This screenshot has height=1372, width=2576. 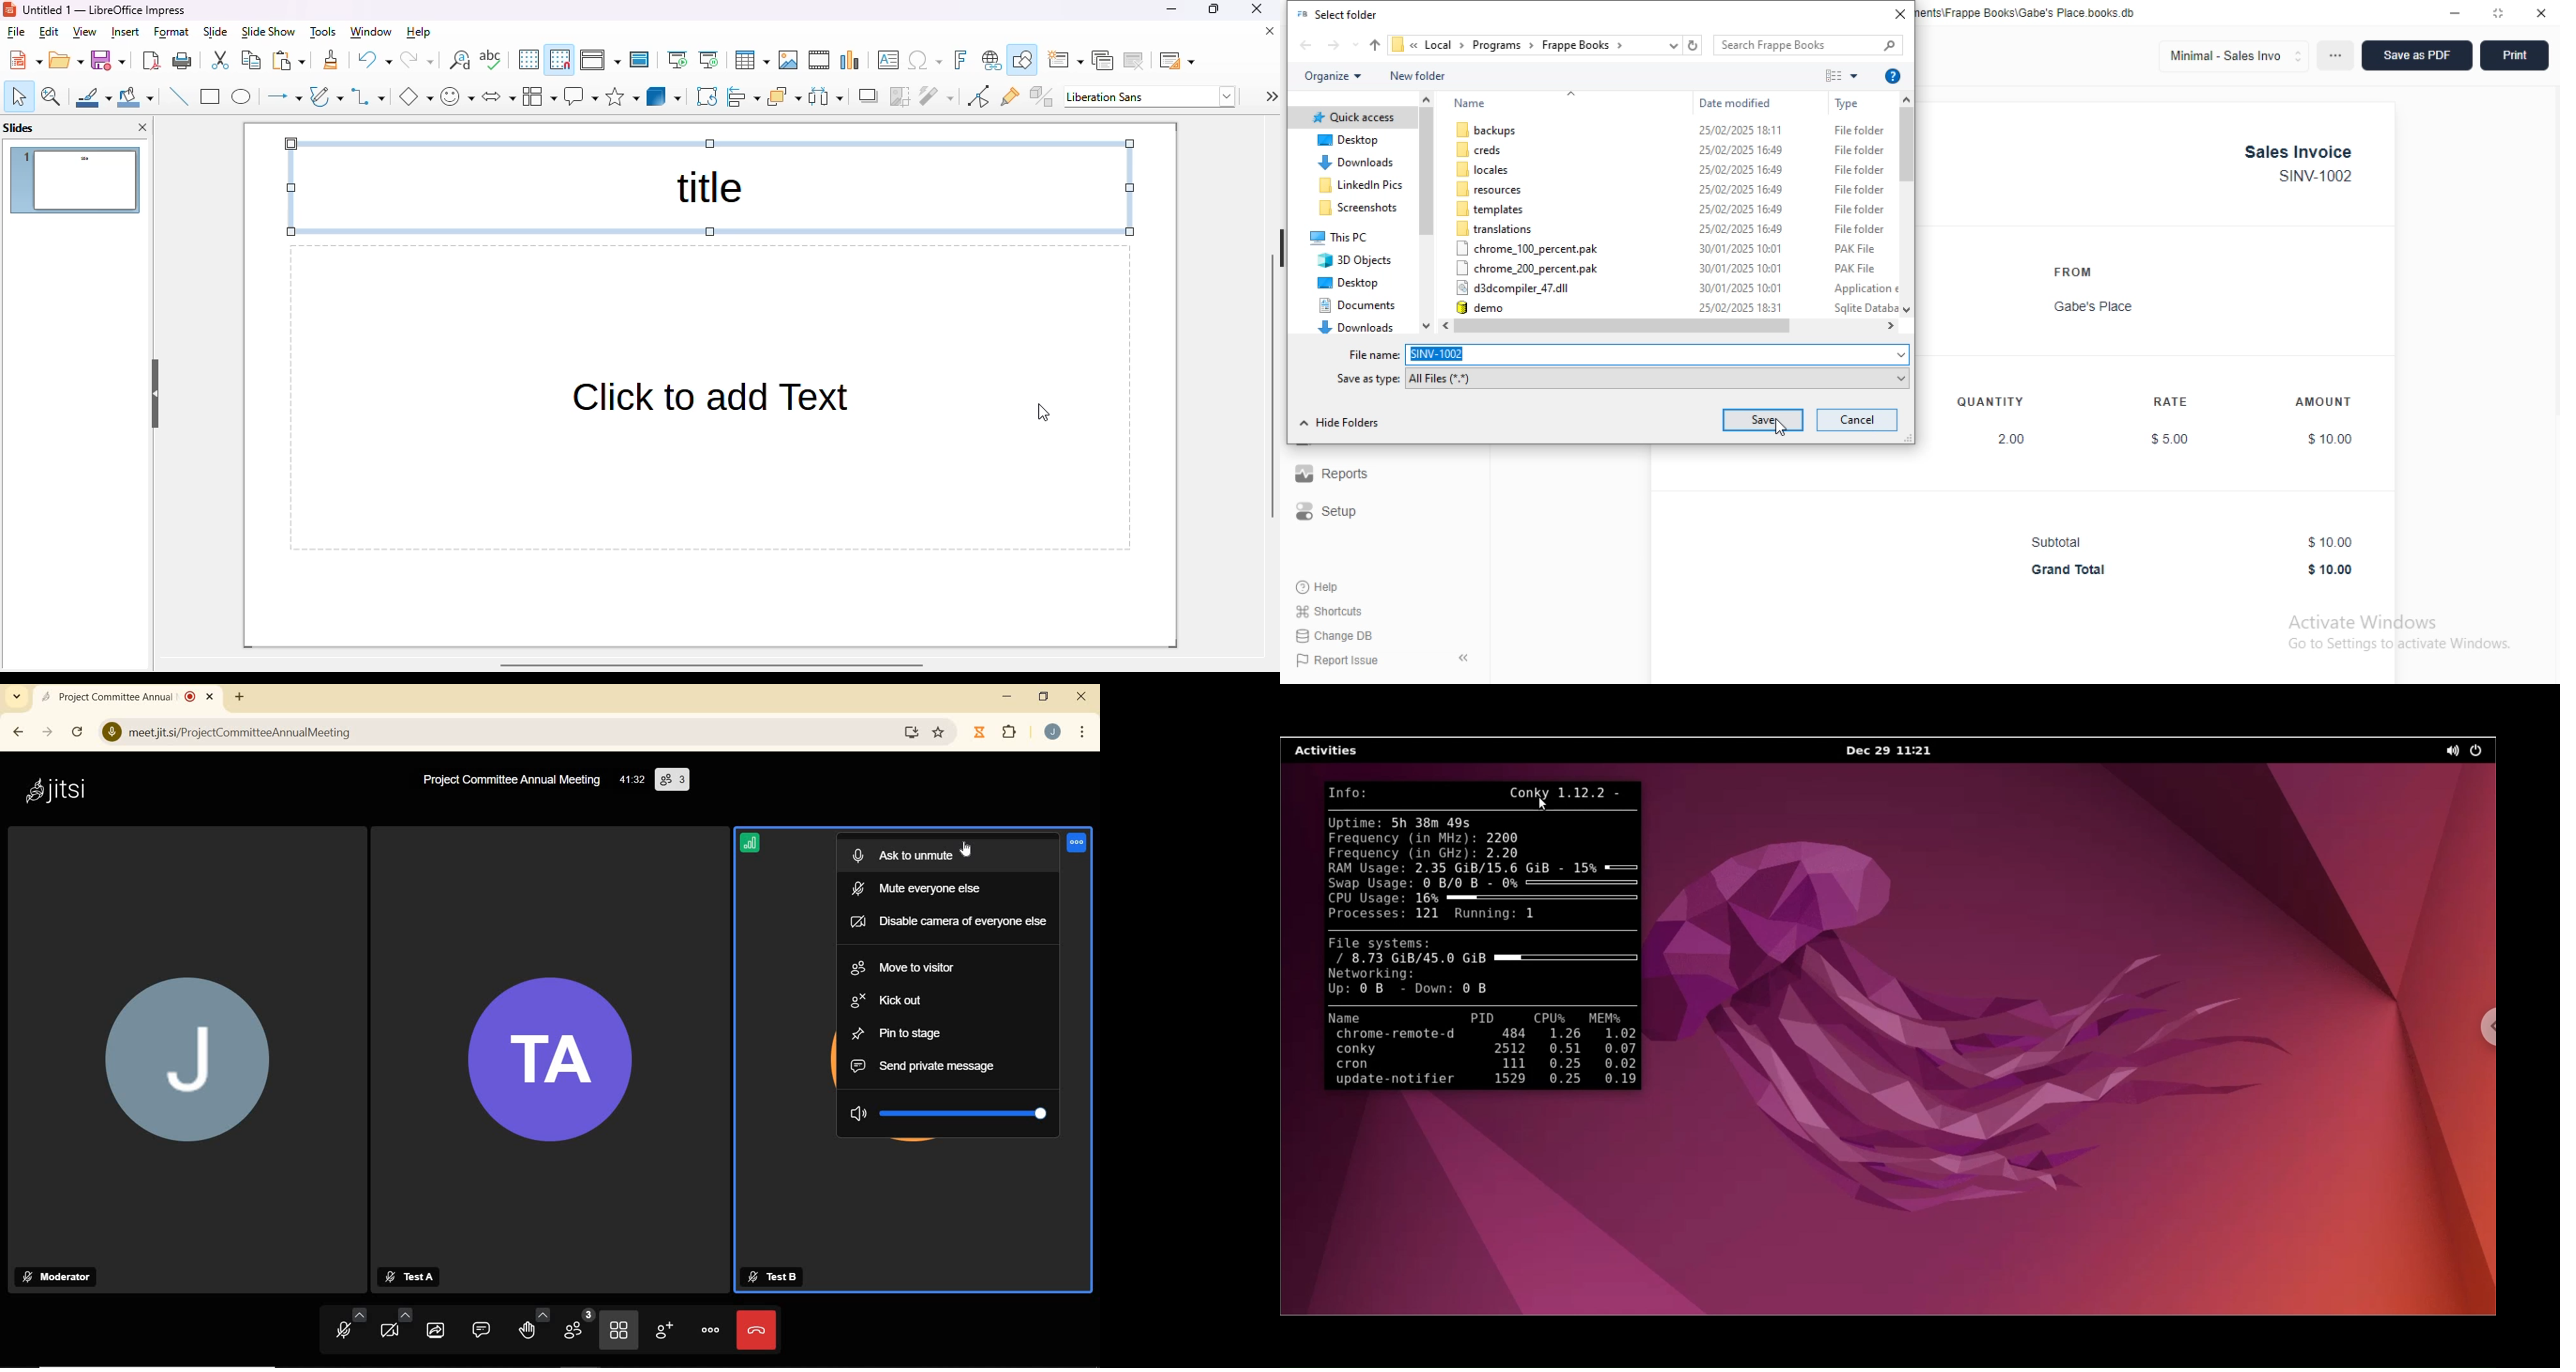 What do you see at coordinates (183, 61) in the screenshot?
I see `print` at bounding box center [183, 61].